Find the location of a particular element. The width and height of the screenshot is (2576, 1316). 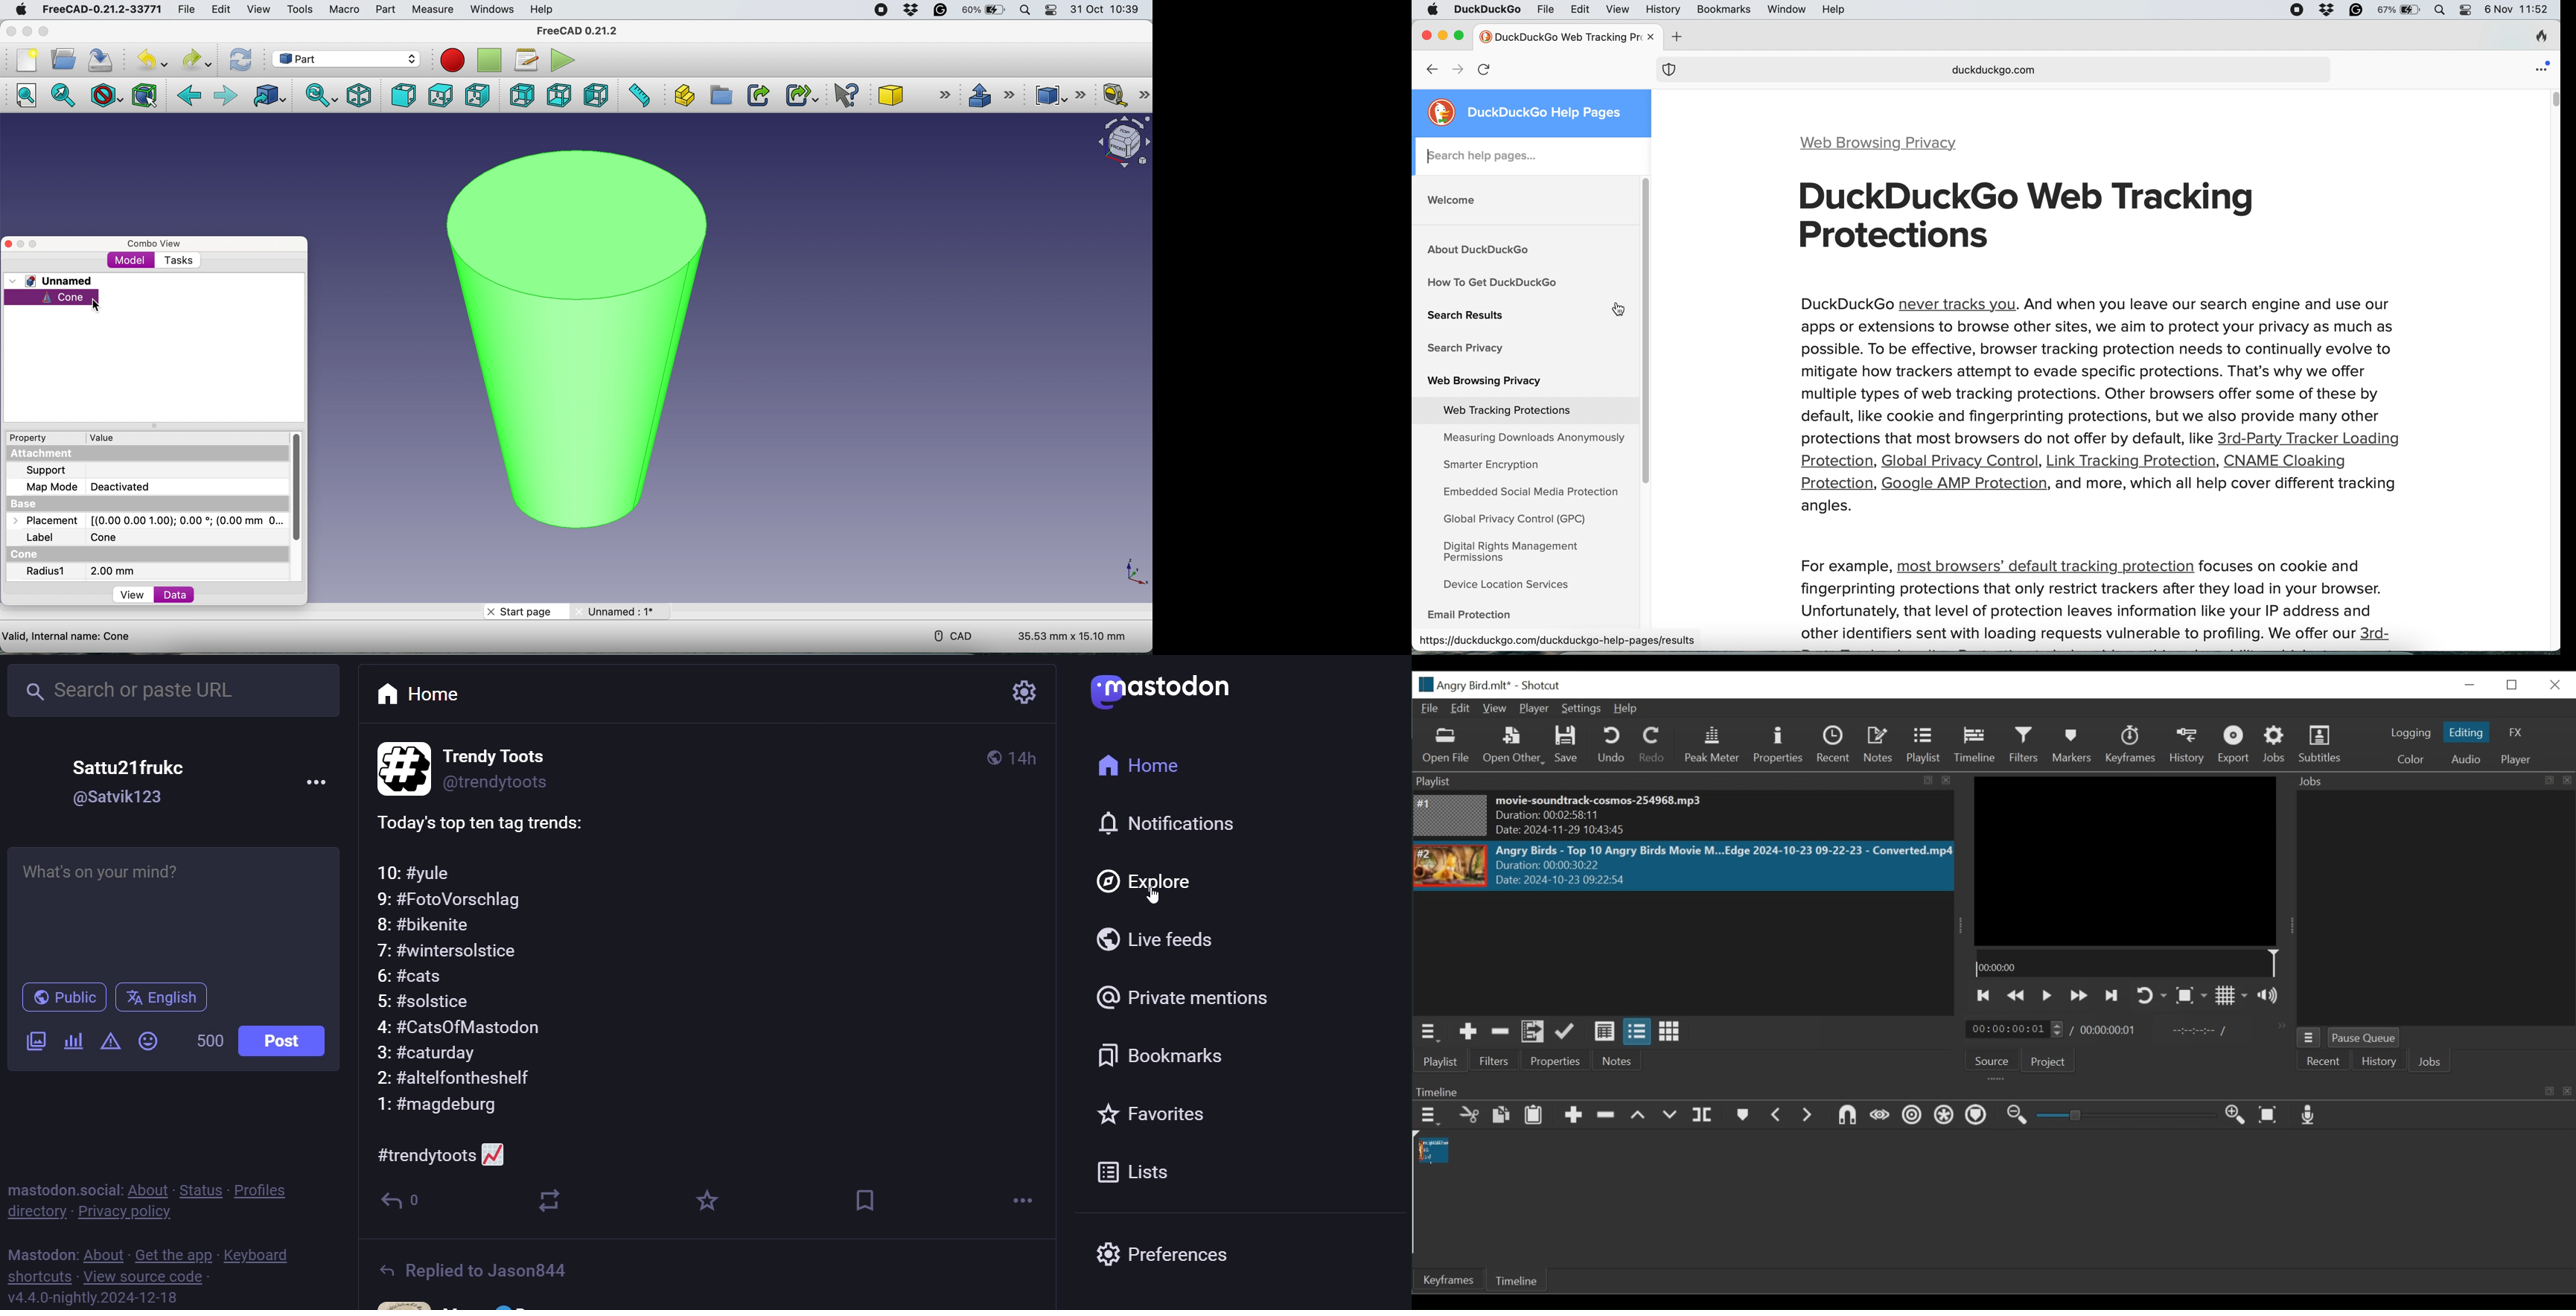

Ripple Delete is located at coordinates (1606, 1116).